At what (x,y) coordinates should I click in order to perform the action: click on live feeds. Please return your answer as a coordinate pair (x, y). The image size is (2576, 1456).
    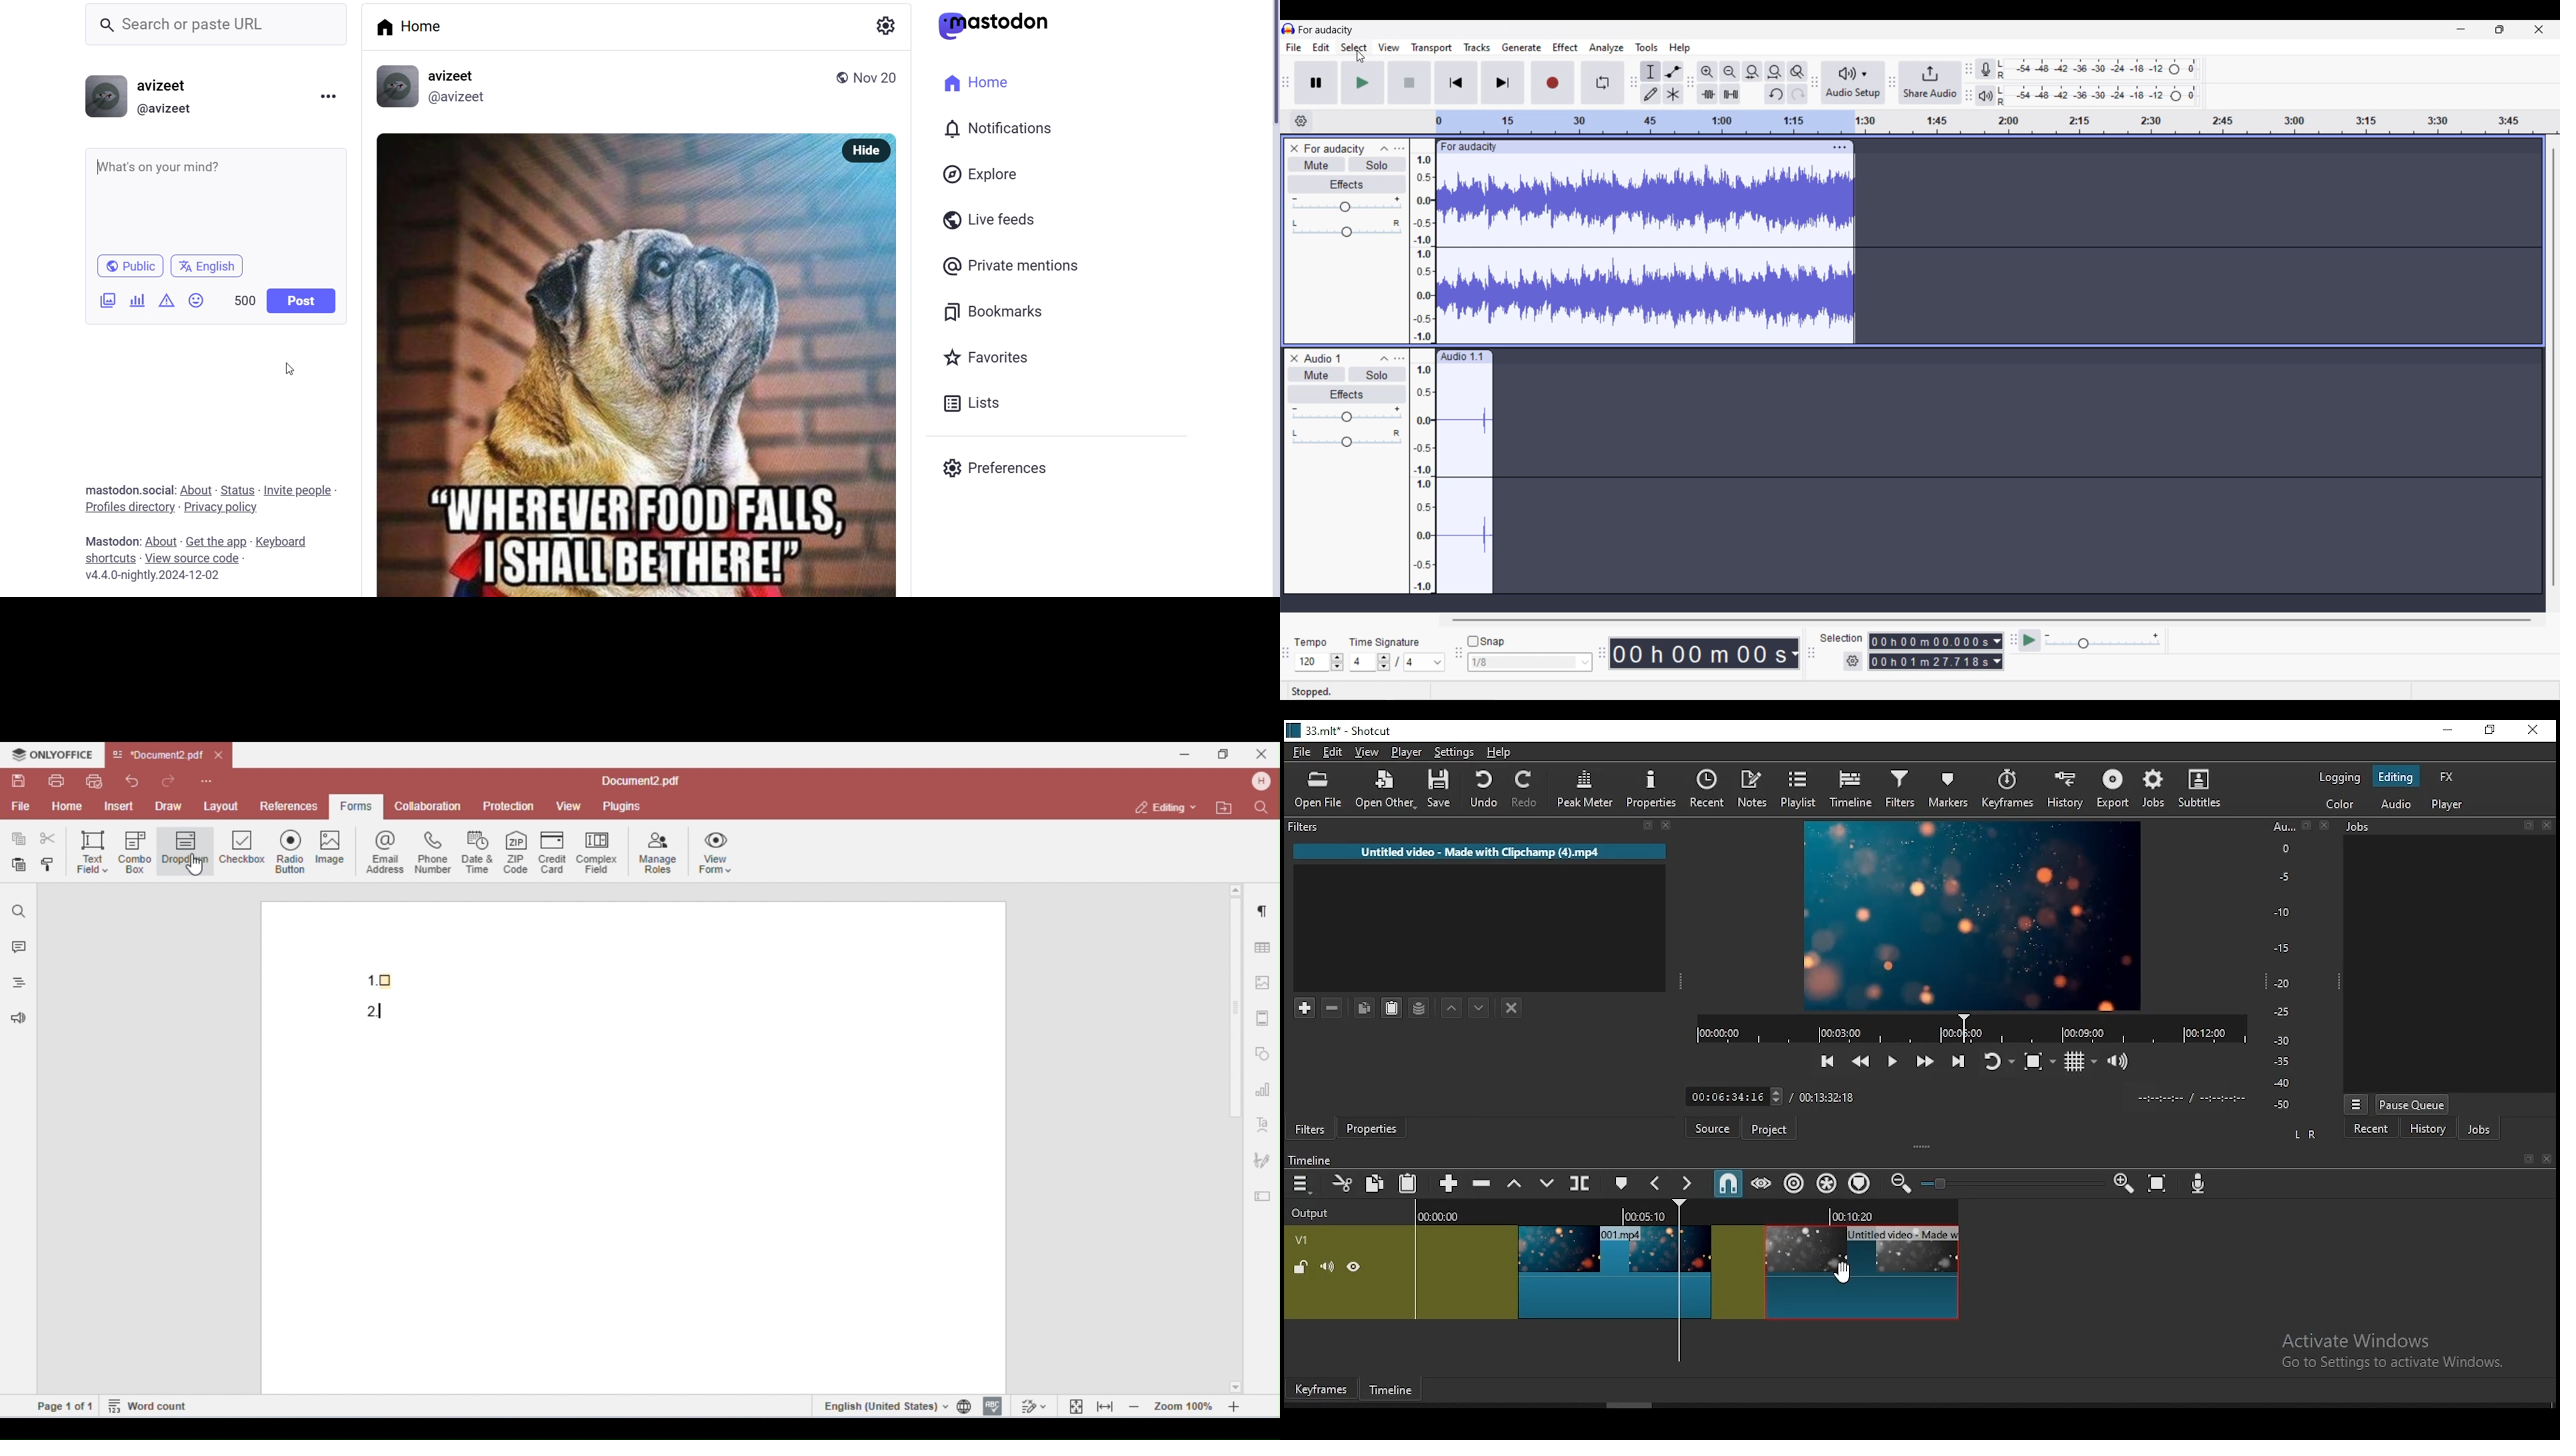
    Looking at the image, I should click on (1000, 218).